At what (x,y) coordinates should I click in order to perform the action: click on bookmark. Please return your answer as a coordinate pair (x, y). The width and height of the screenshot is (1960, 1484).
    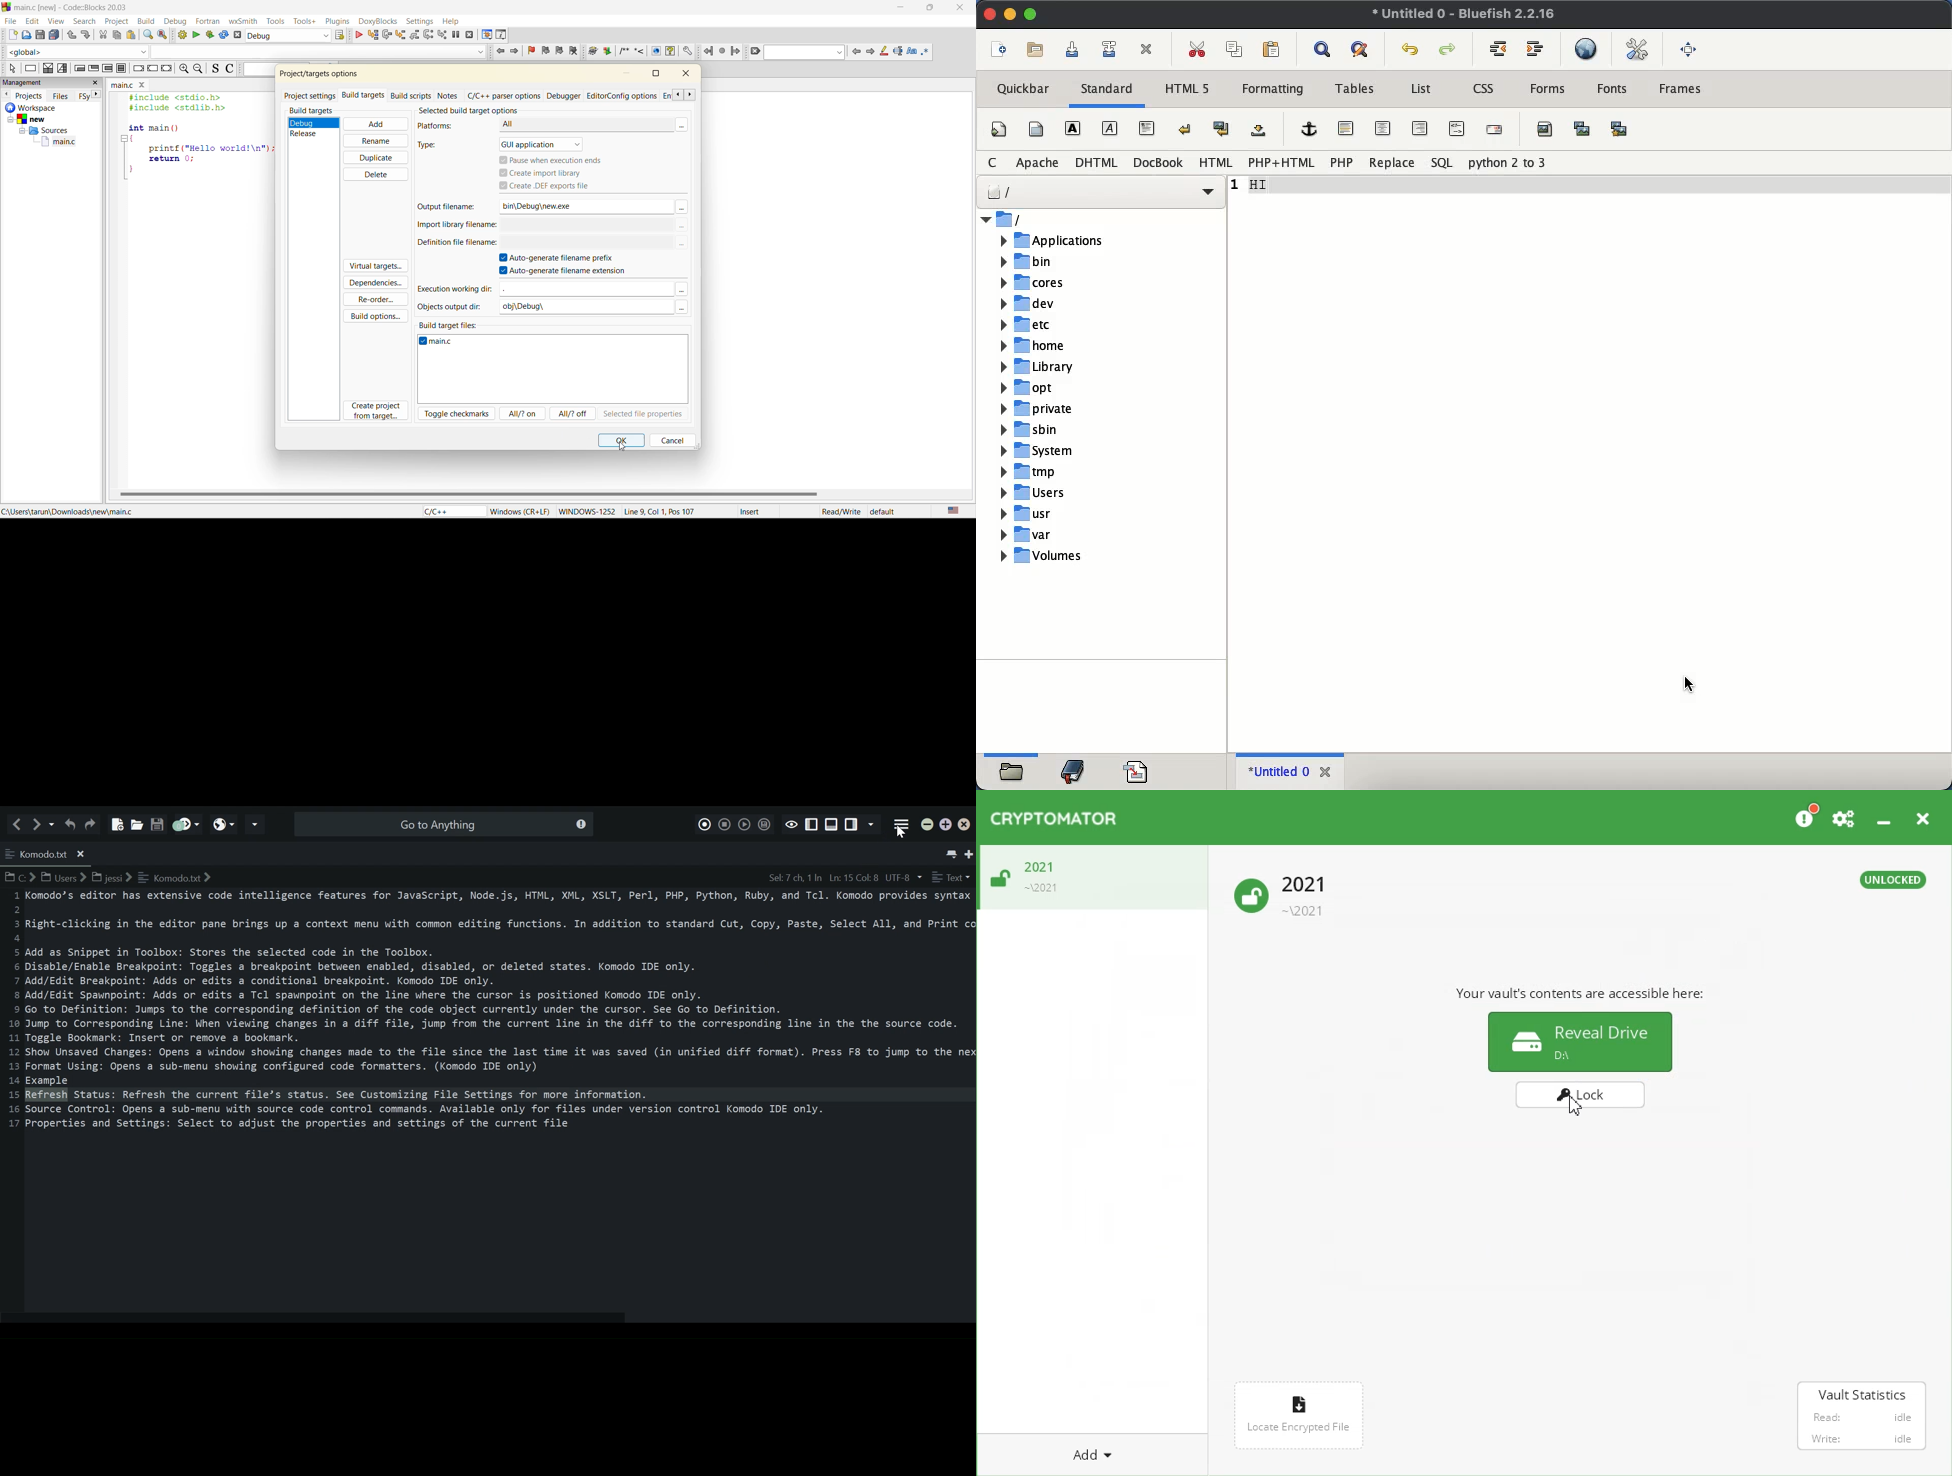
    Looking at the image, I should click on (1074, 772).